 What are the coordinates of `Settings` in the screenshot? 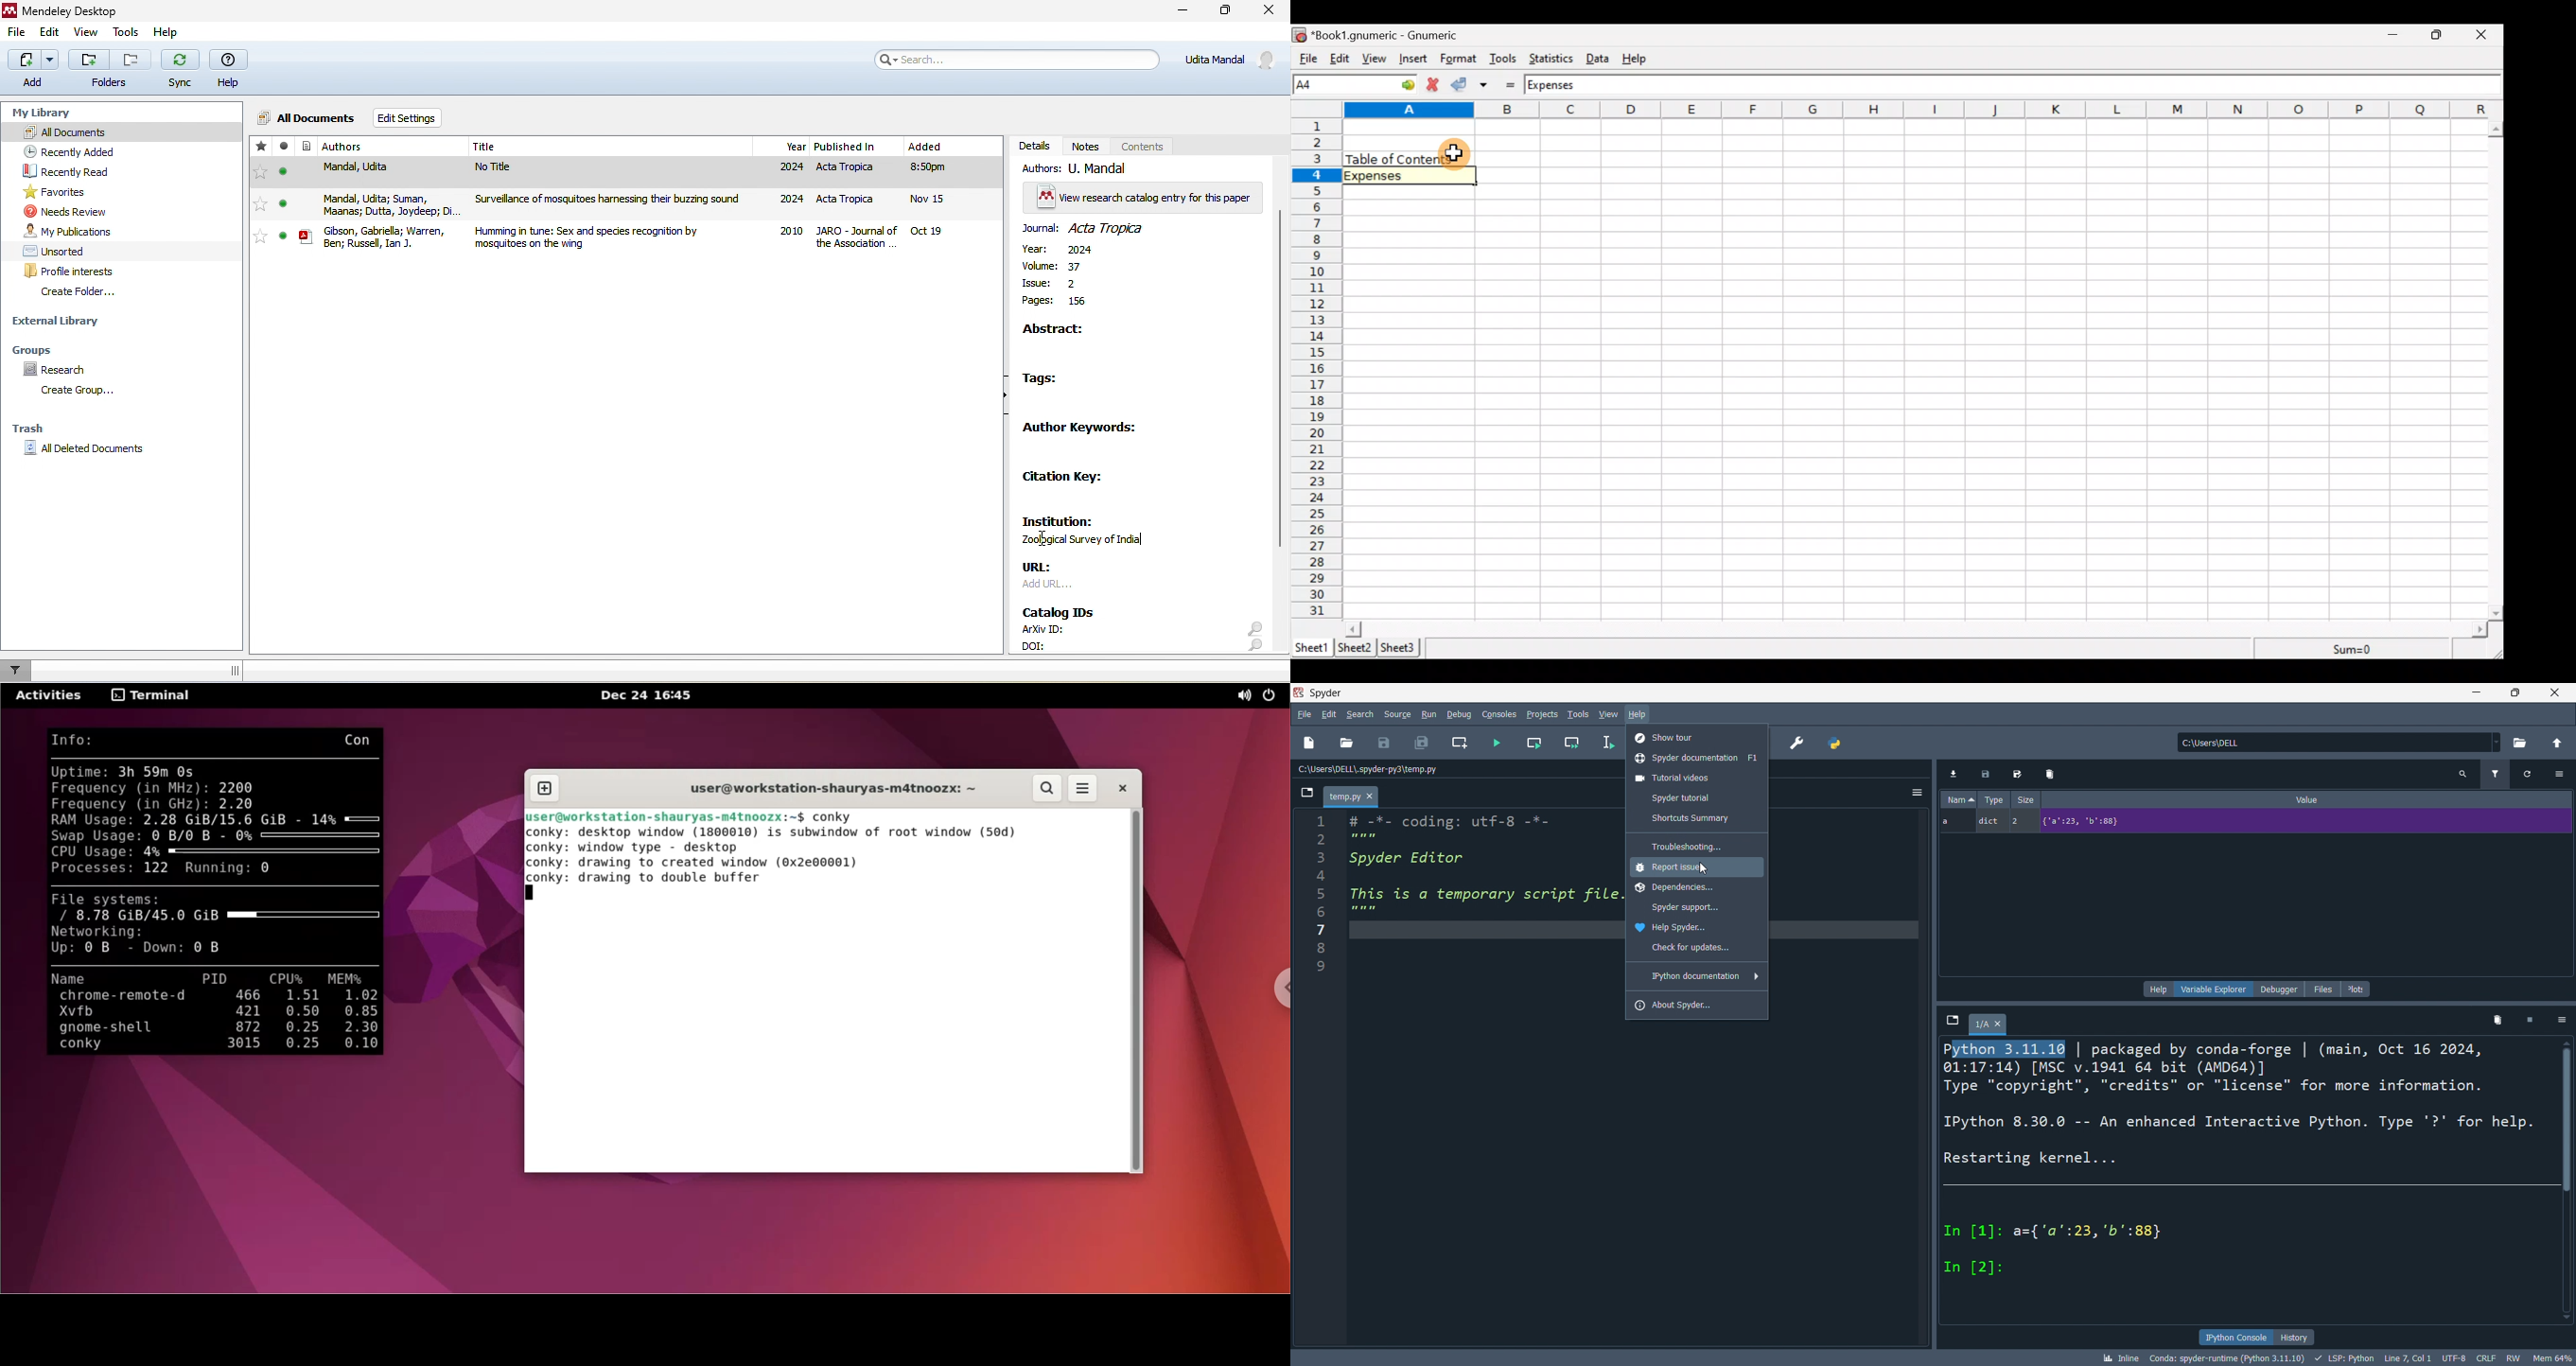 It's located at (2560, 773).